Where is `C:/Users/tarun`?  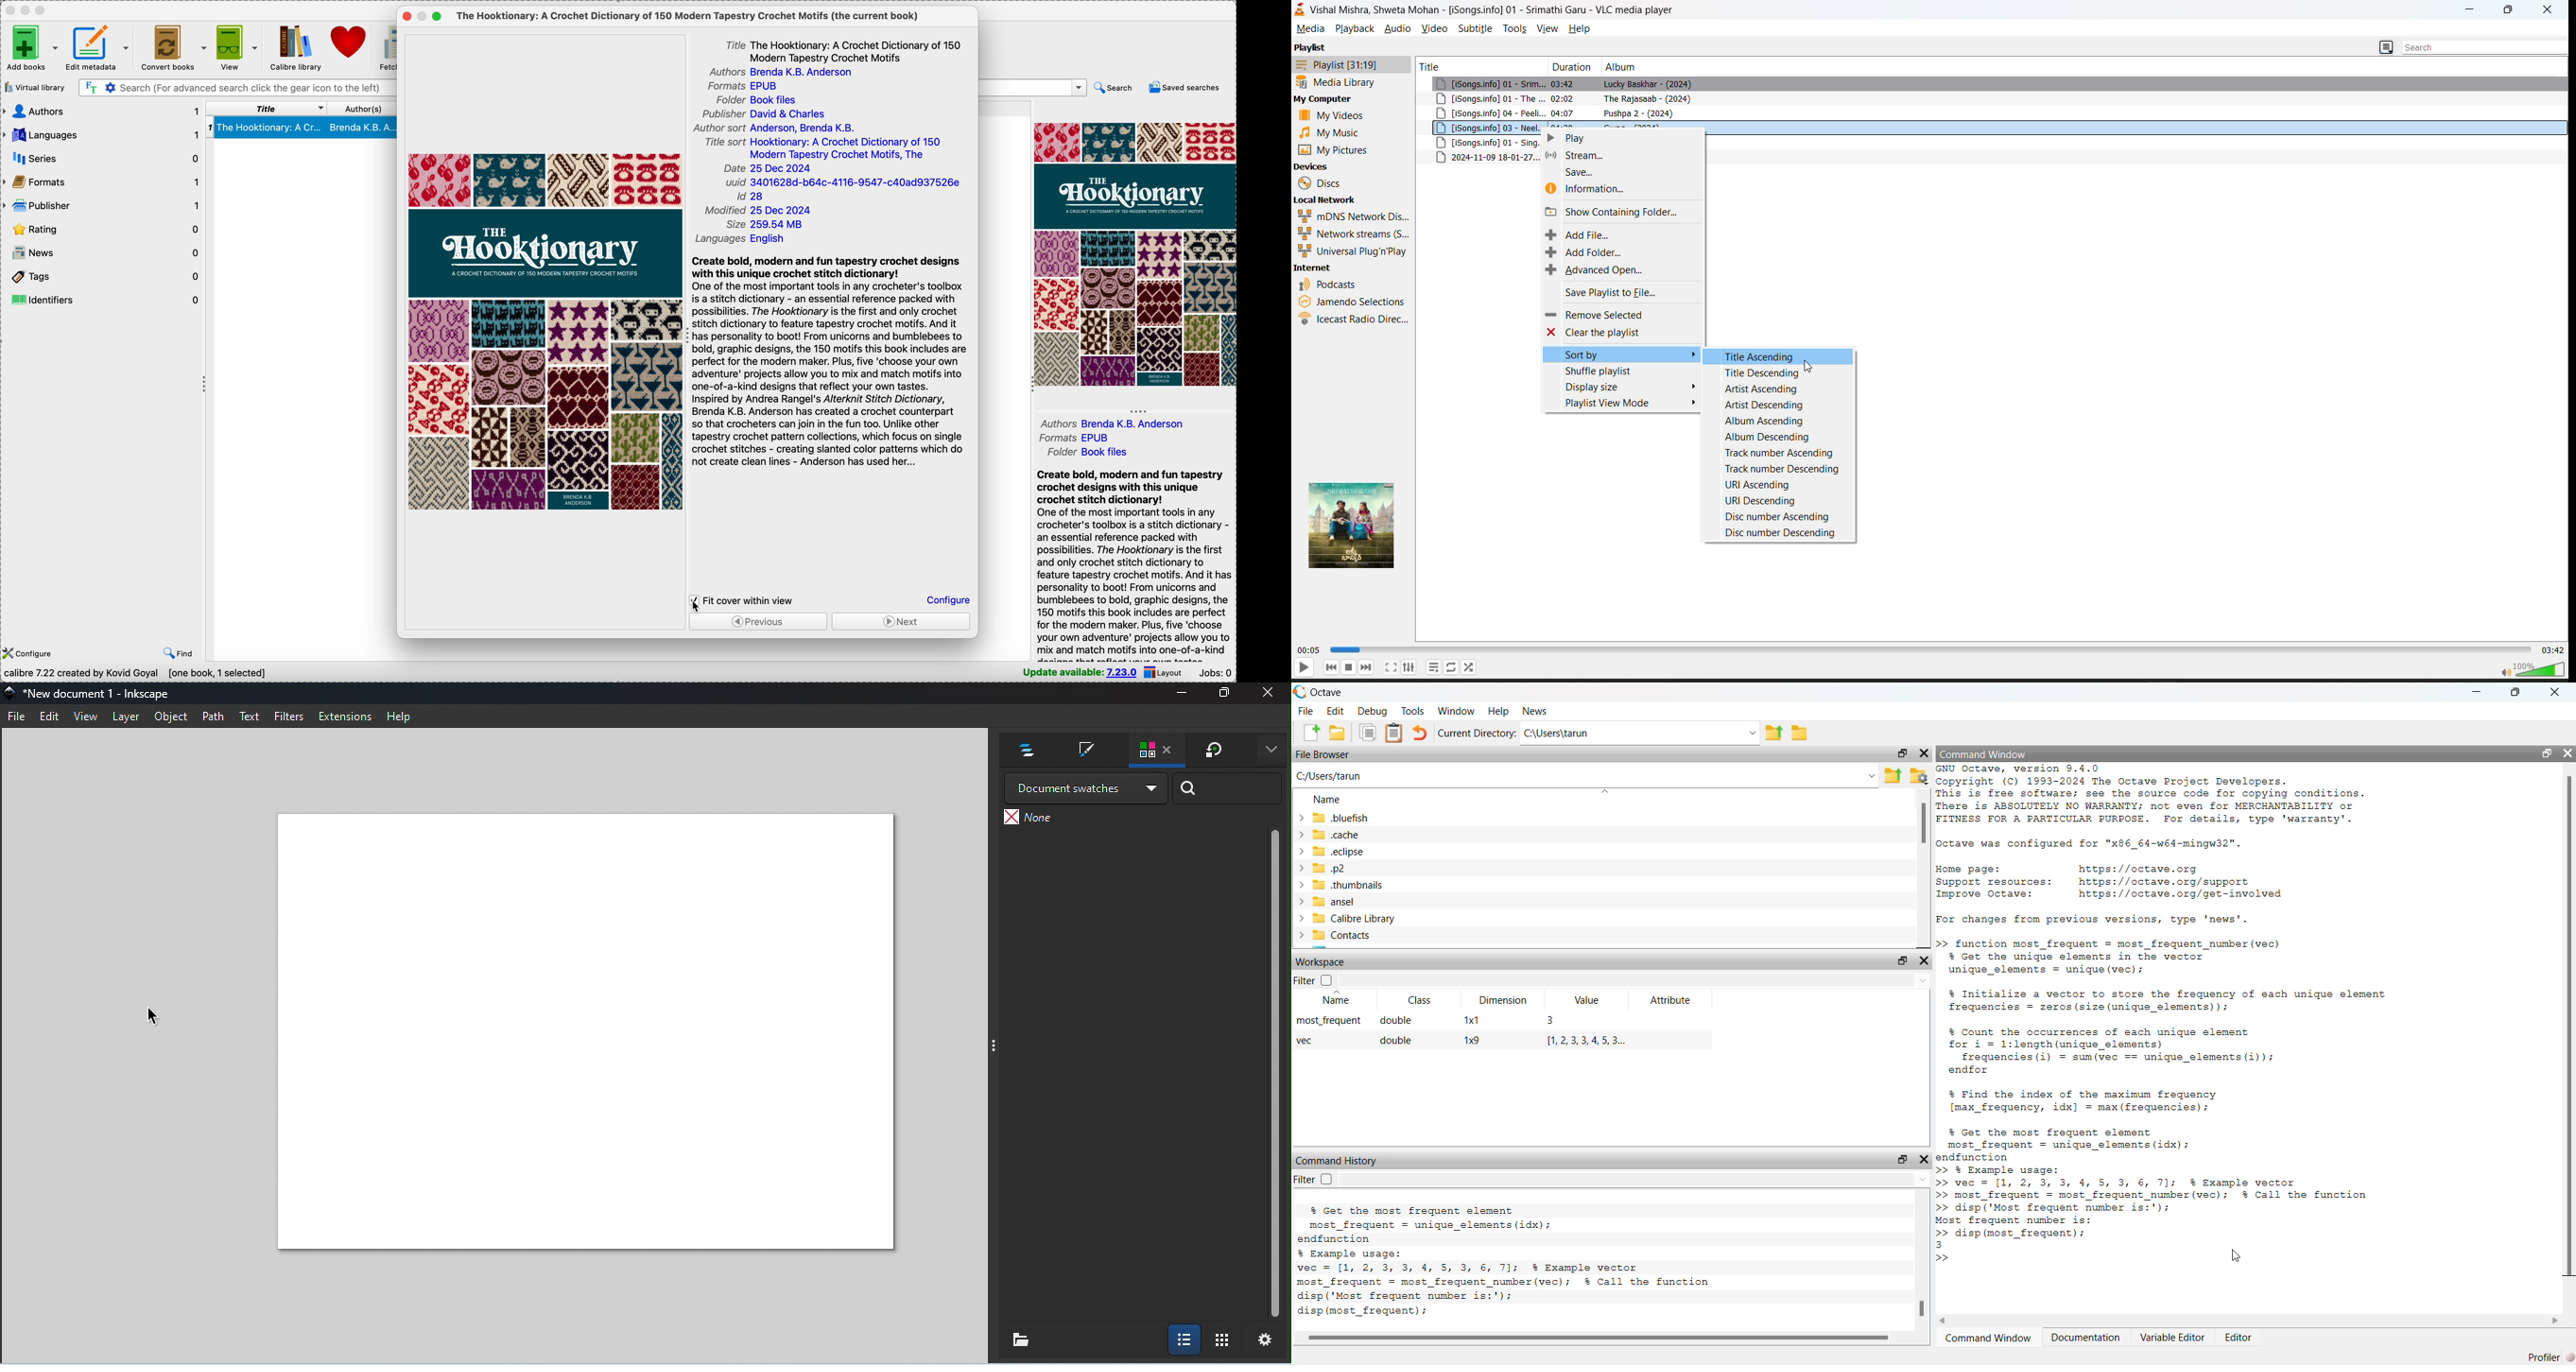
C:/Users/tarun is located at coordinates (1341, 776).